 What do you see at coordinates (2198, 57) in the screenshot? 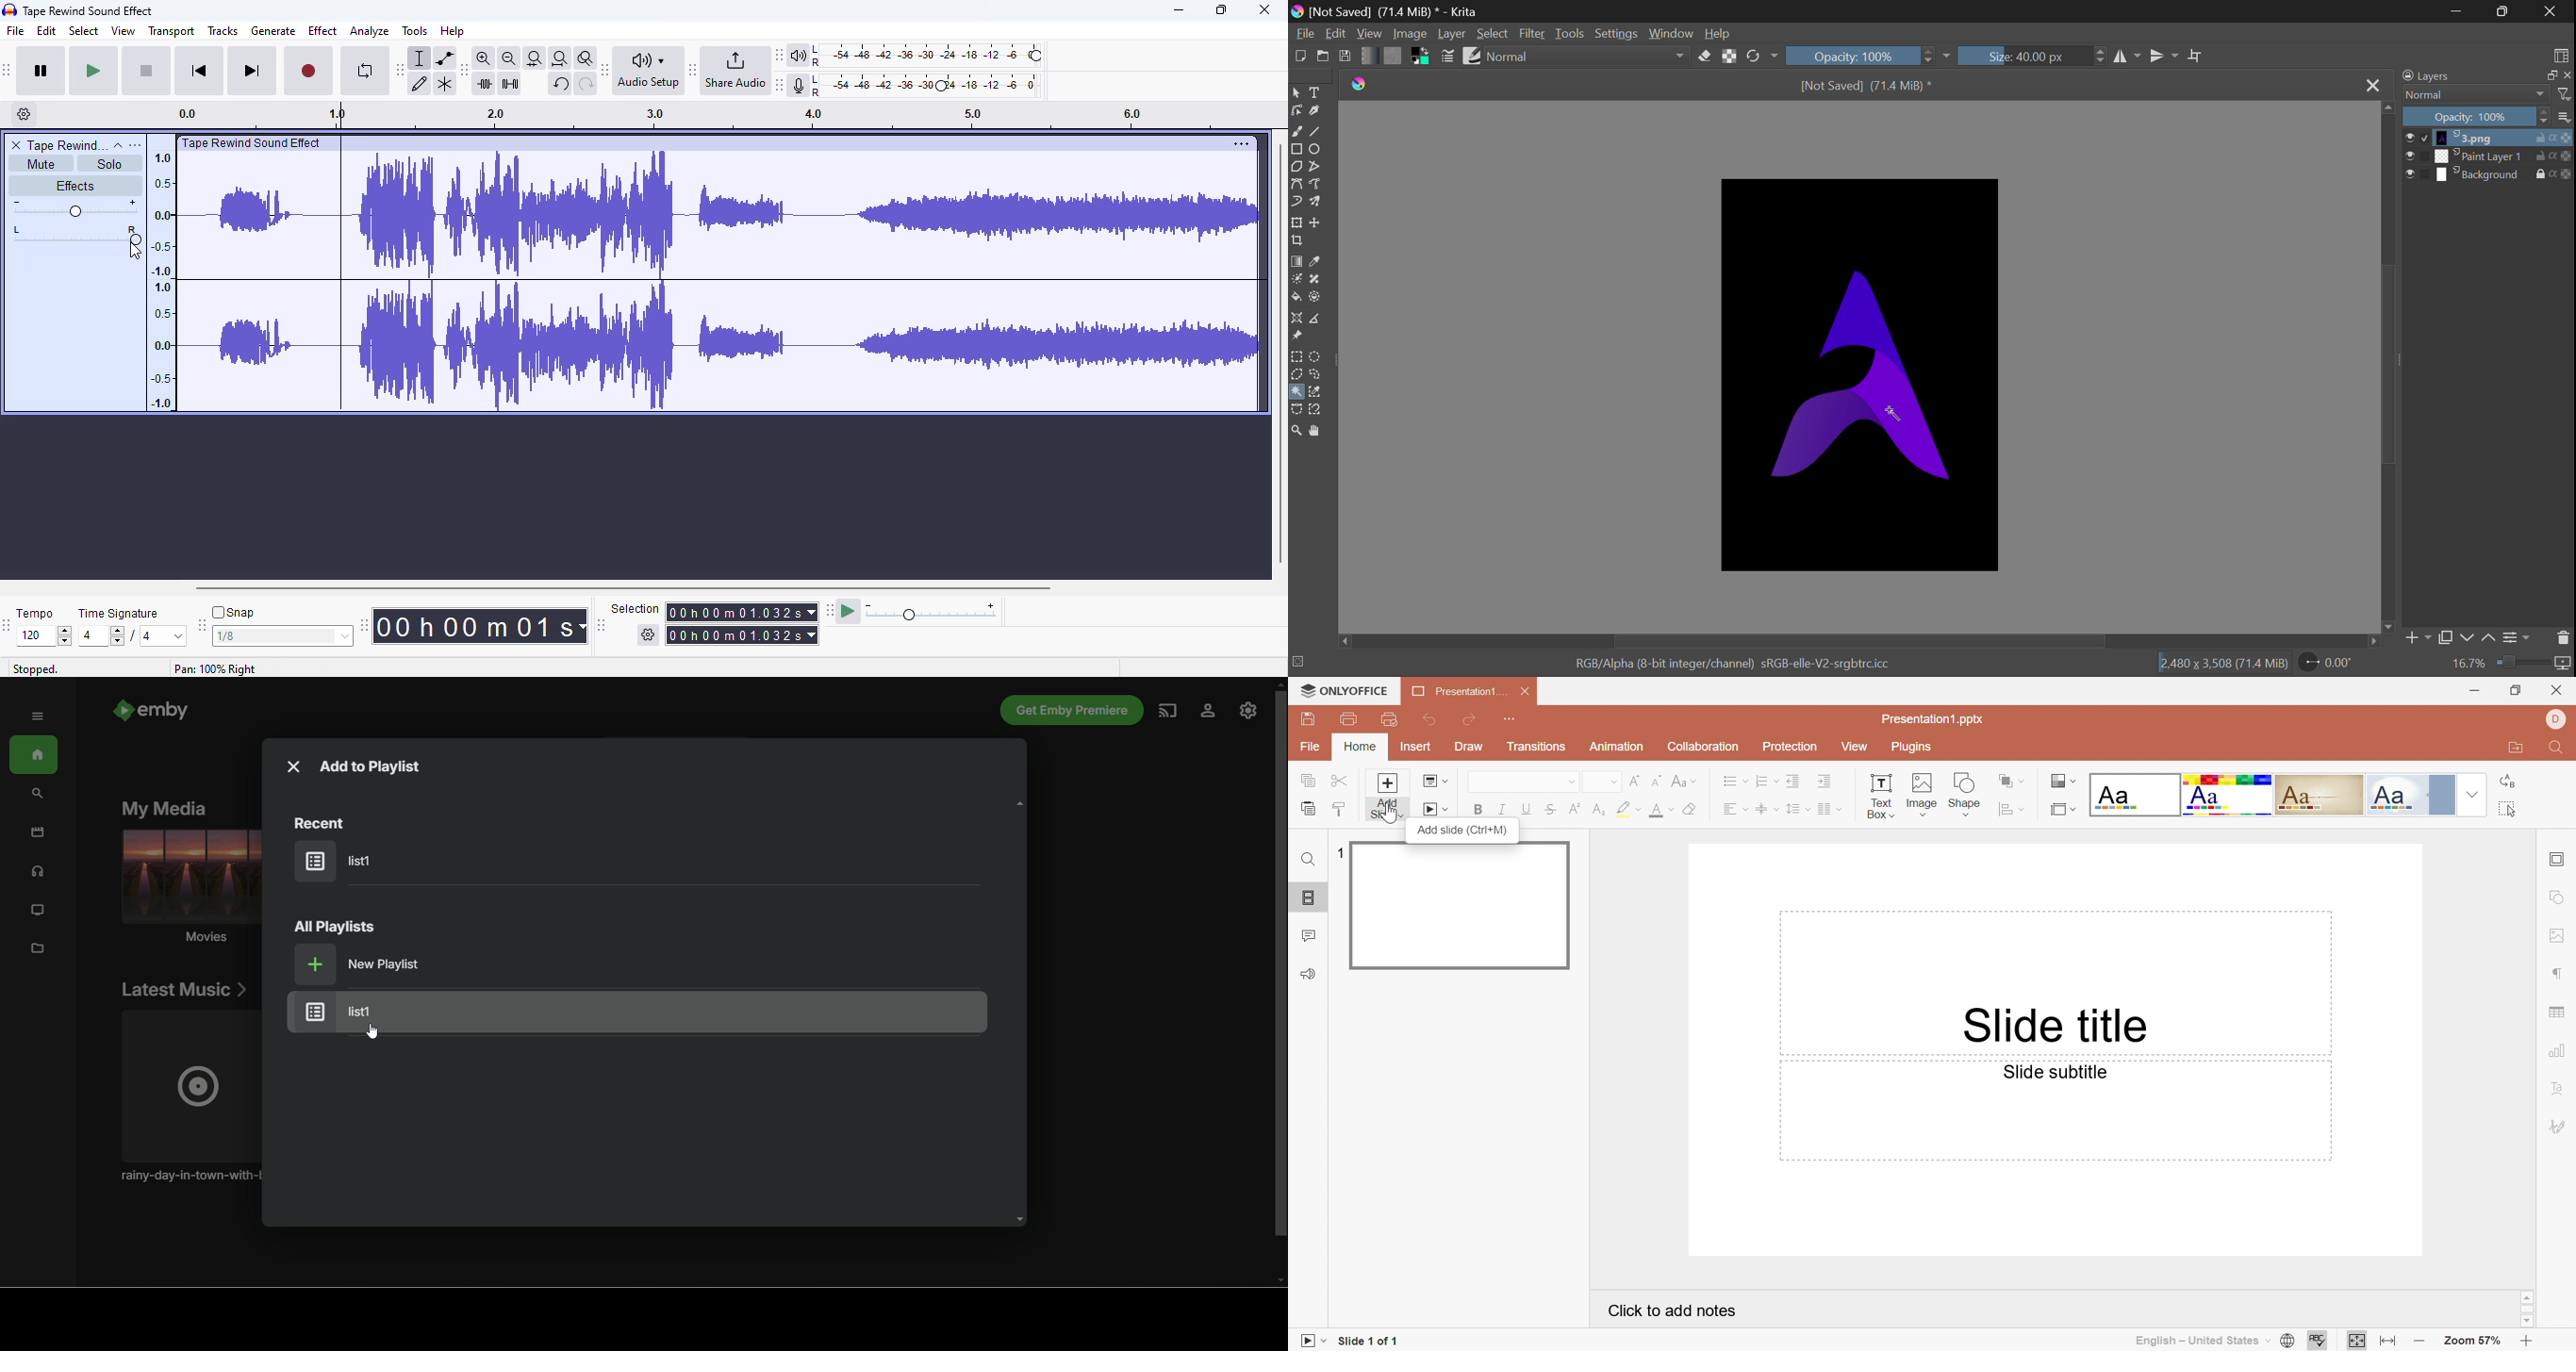
I see `Crop` at bounding box center [2198, 57].